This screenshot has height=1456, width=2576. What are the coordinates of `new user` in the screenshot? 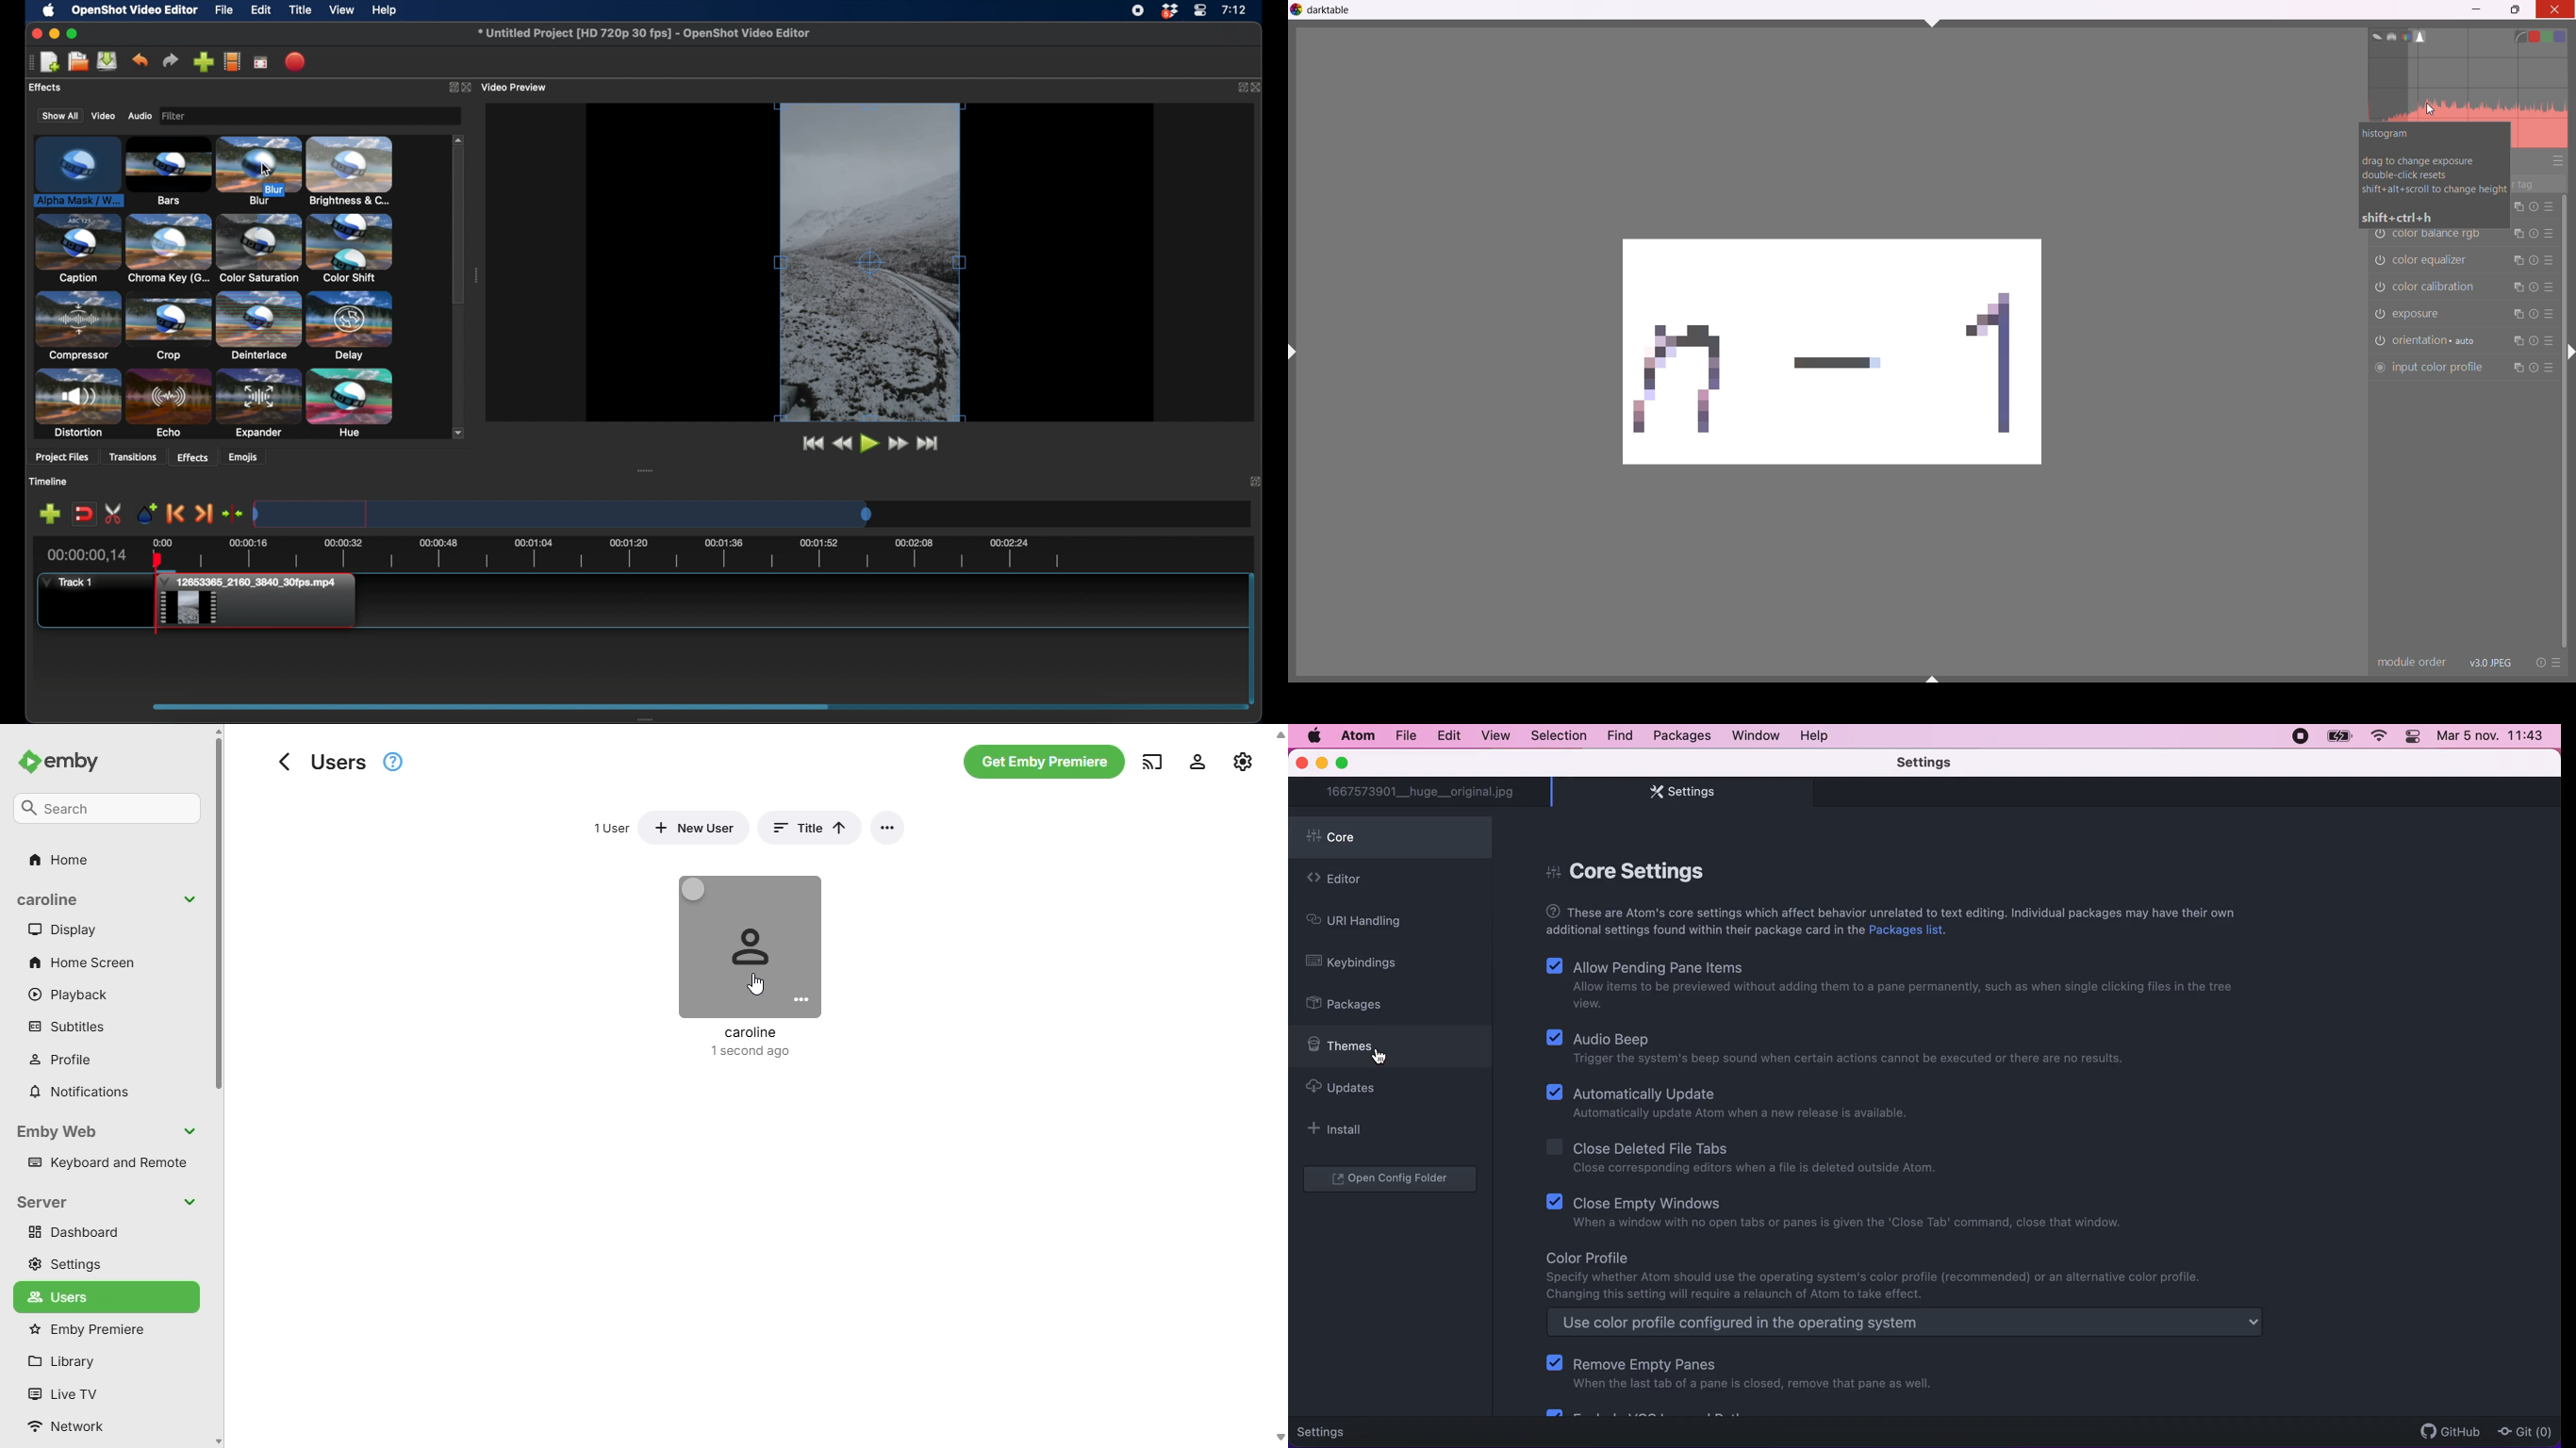 It's located at (694, 829).